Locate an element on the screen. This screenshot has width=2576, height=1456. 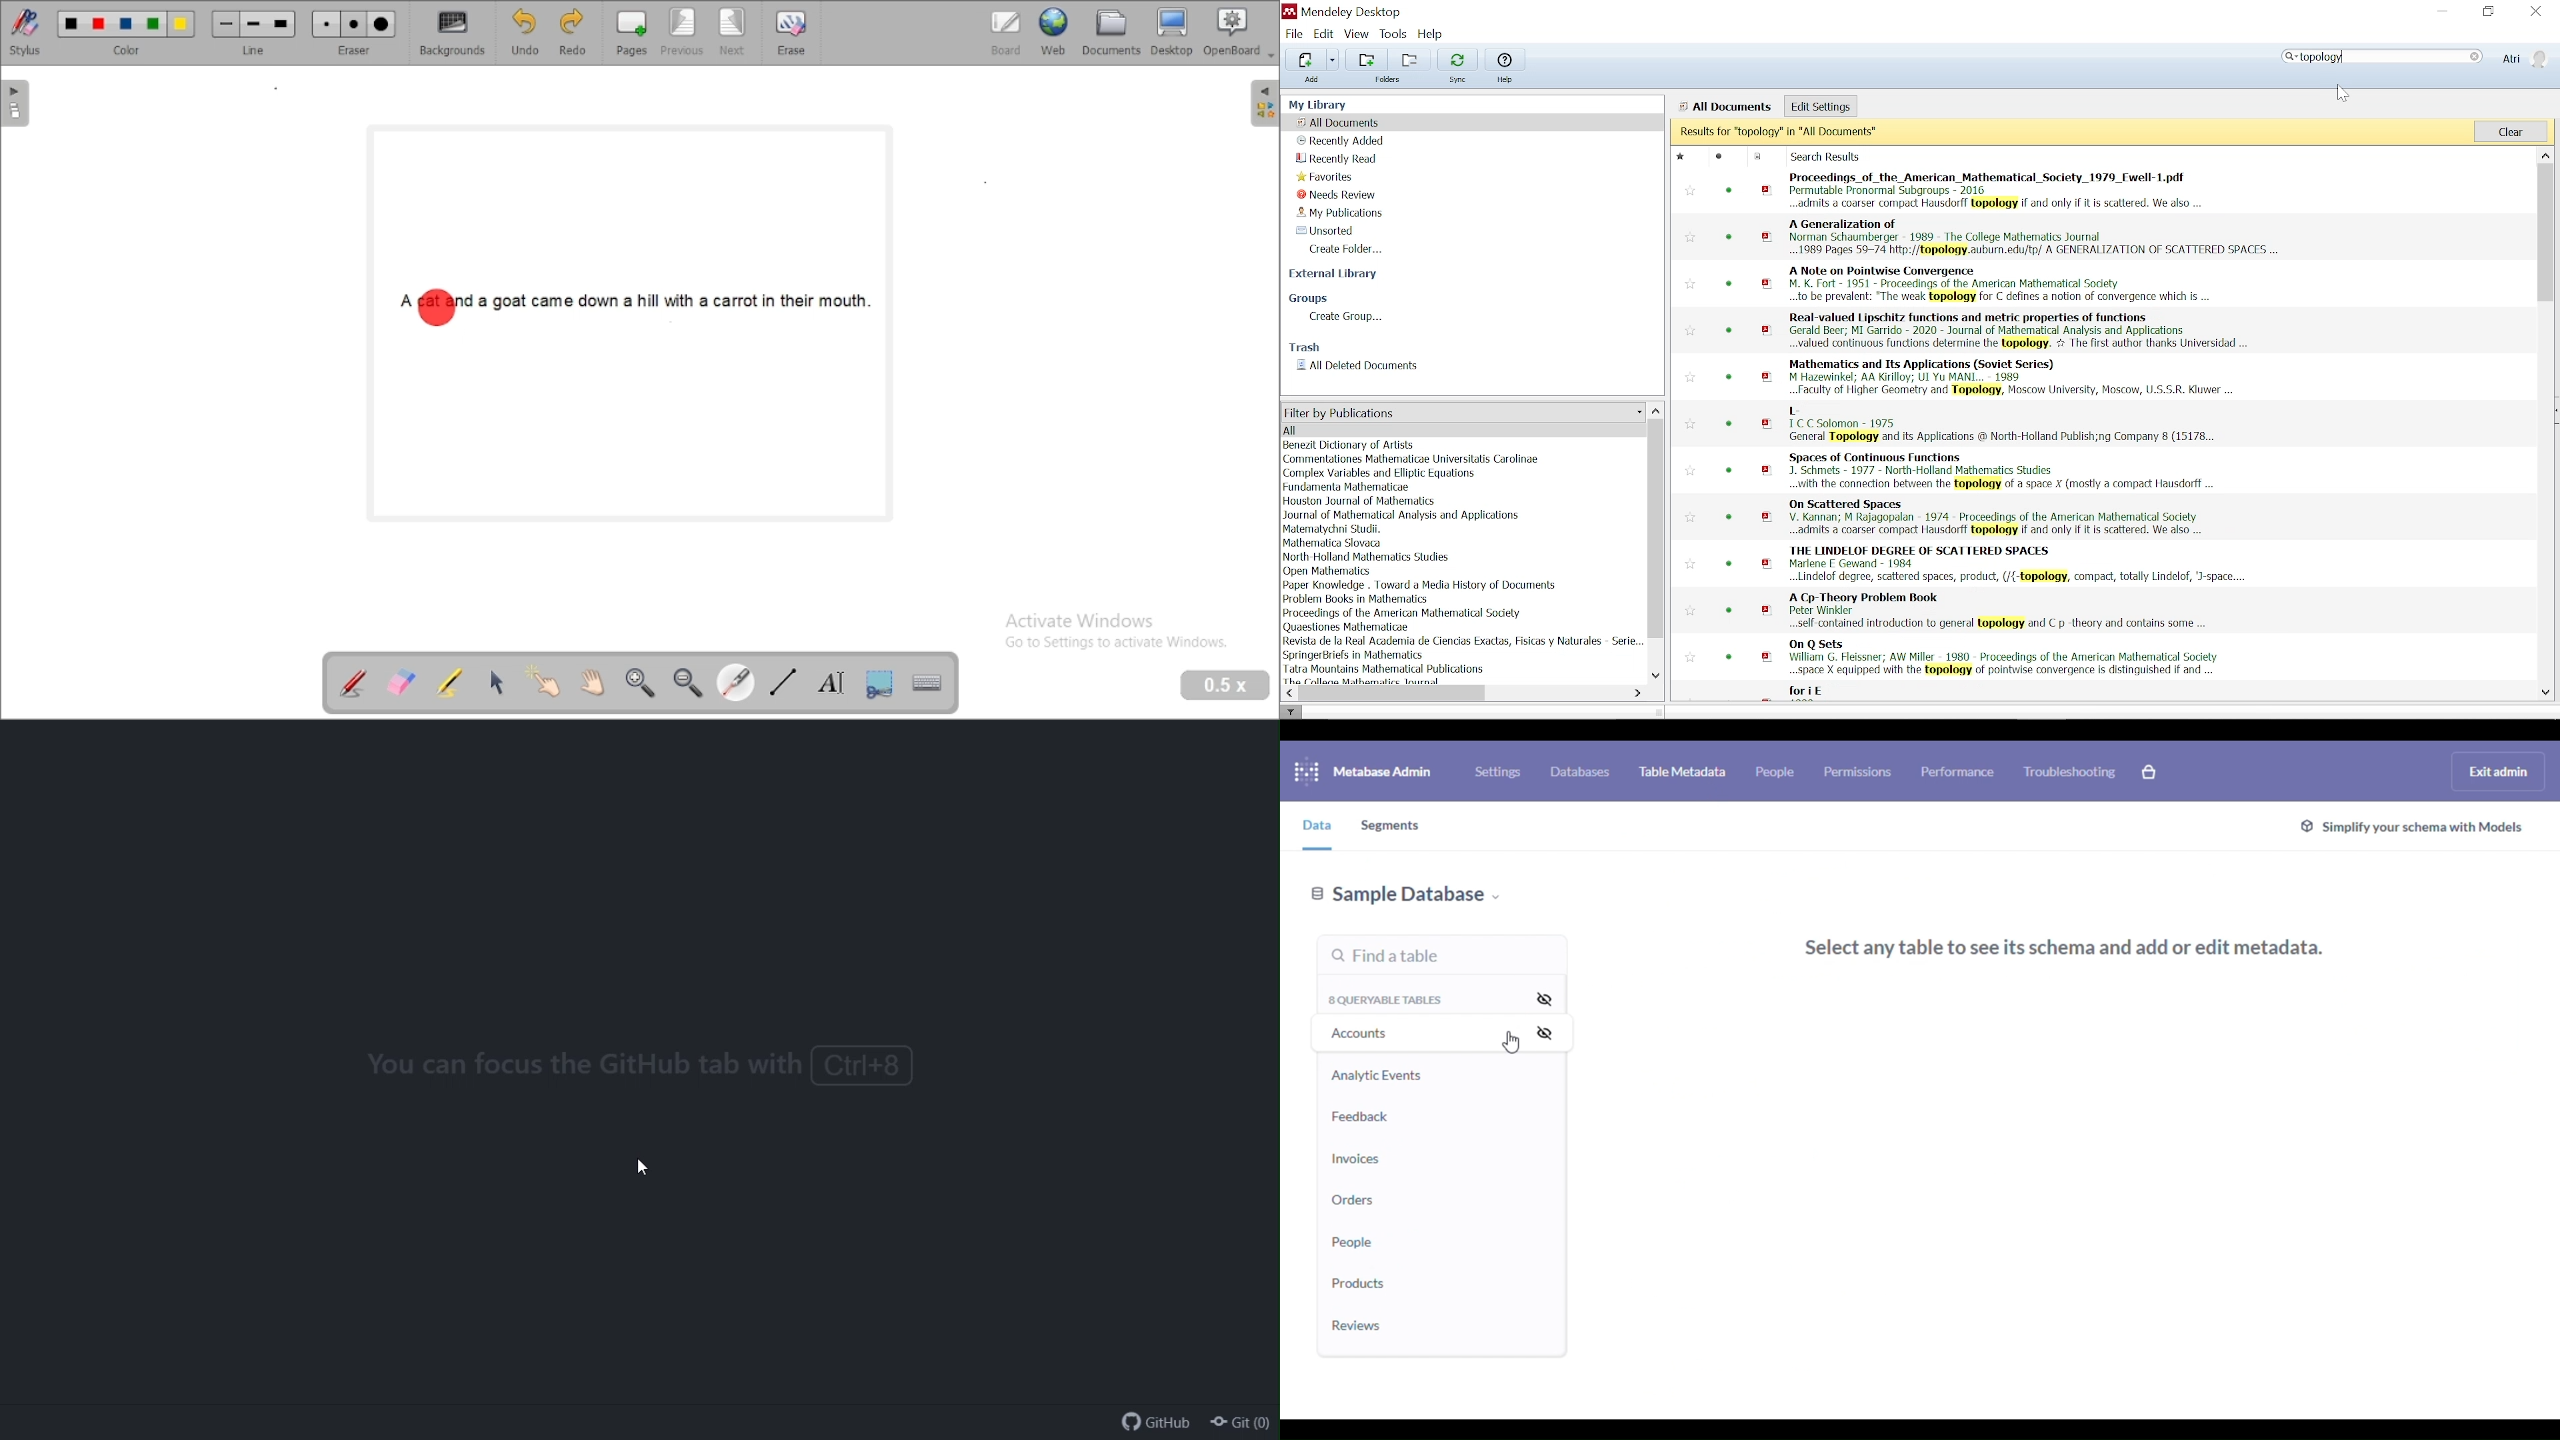
author is located at coordinates (1366, 681).